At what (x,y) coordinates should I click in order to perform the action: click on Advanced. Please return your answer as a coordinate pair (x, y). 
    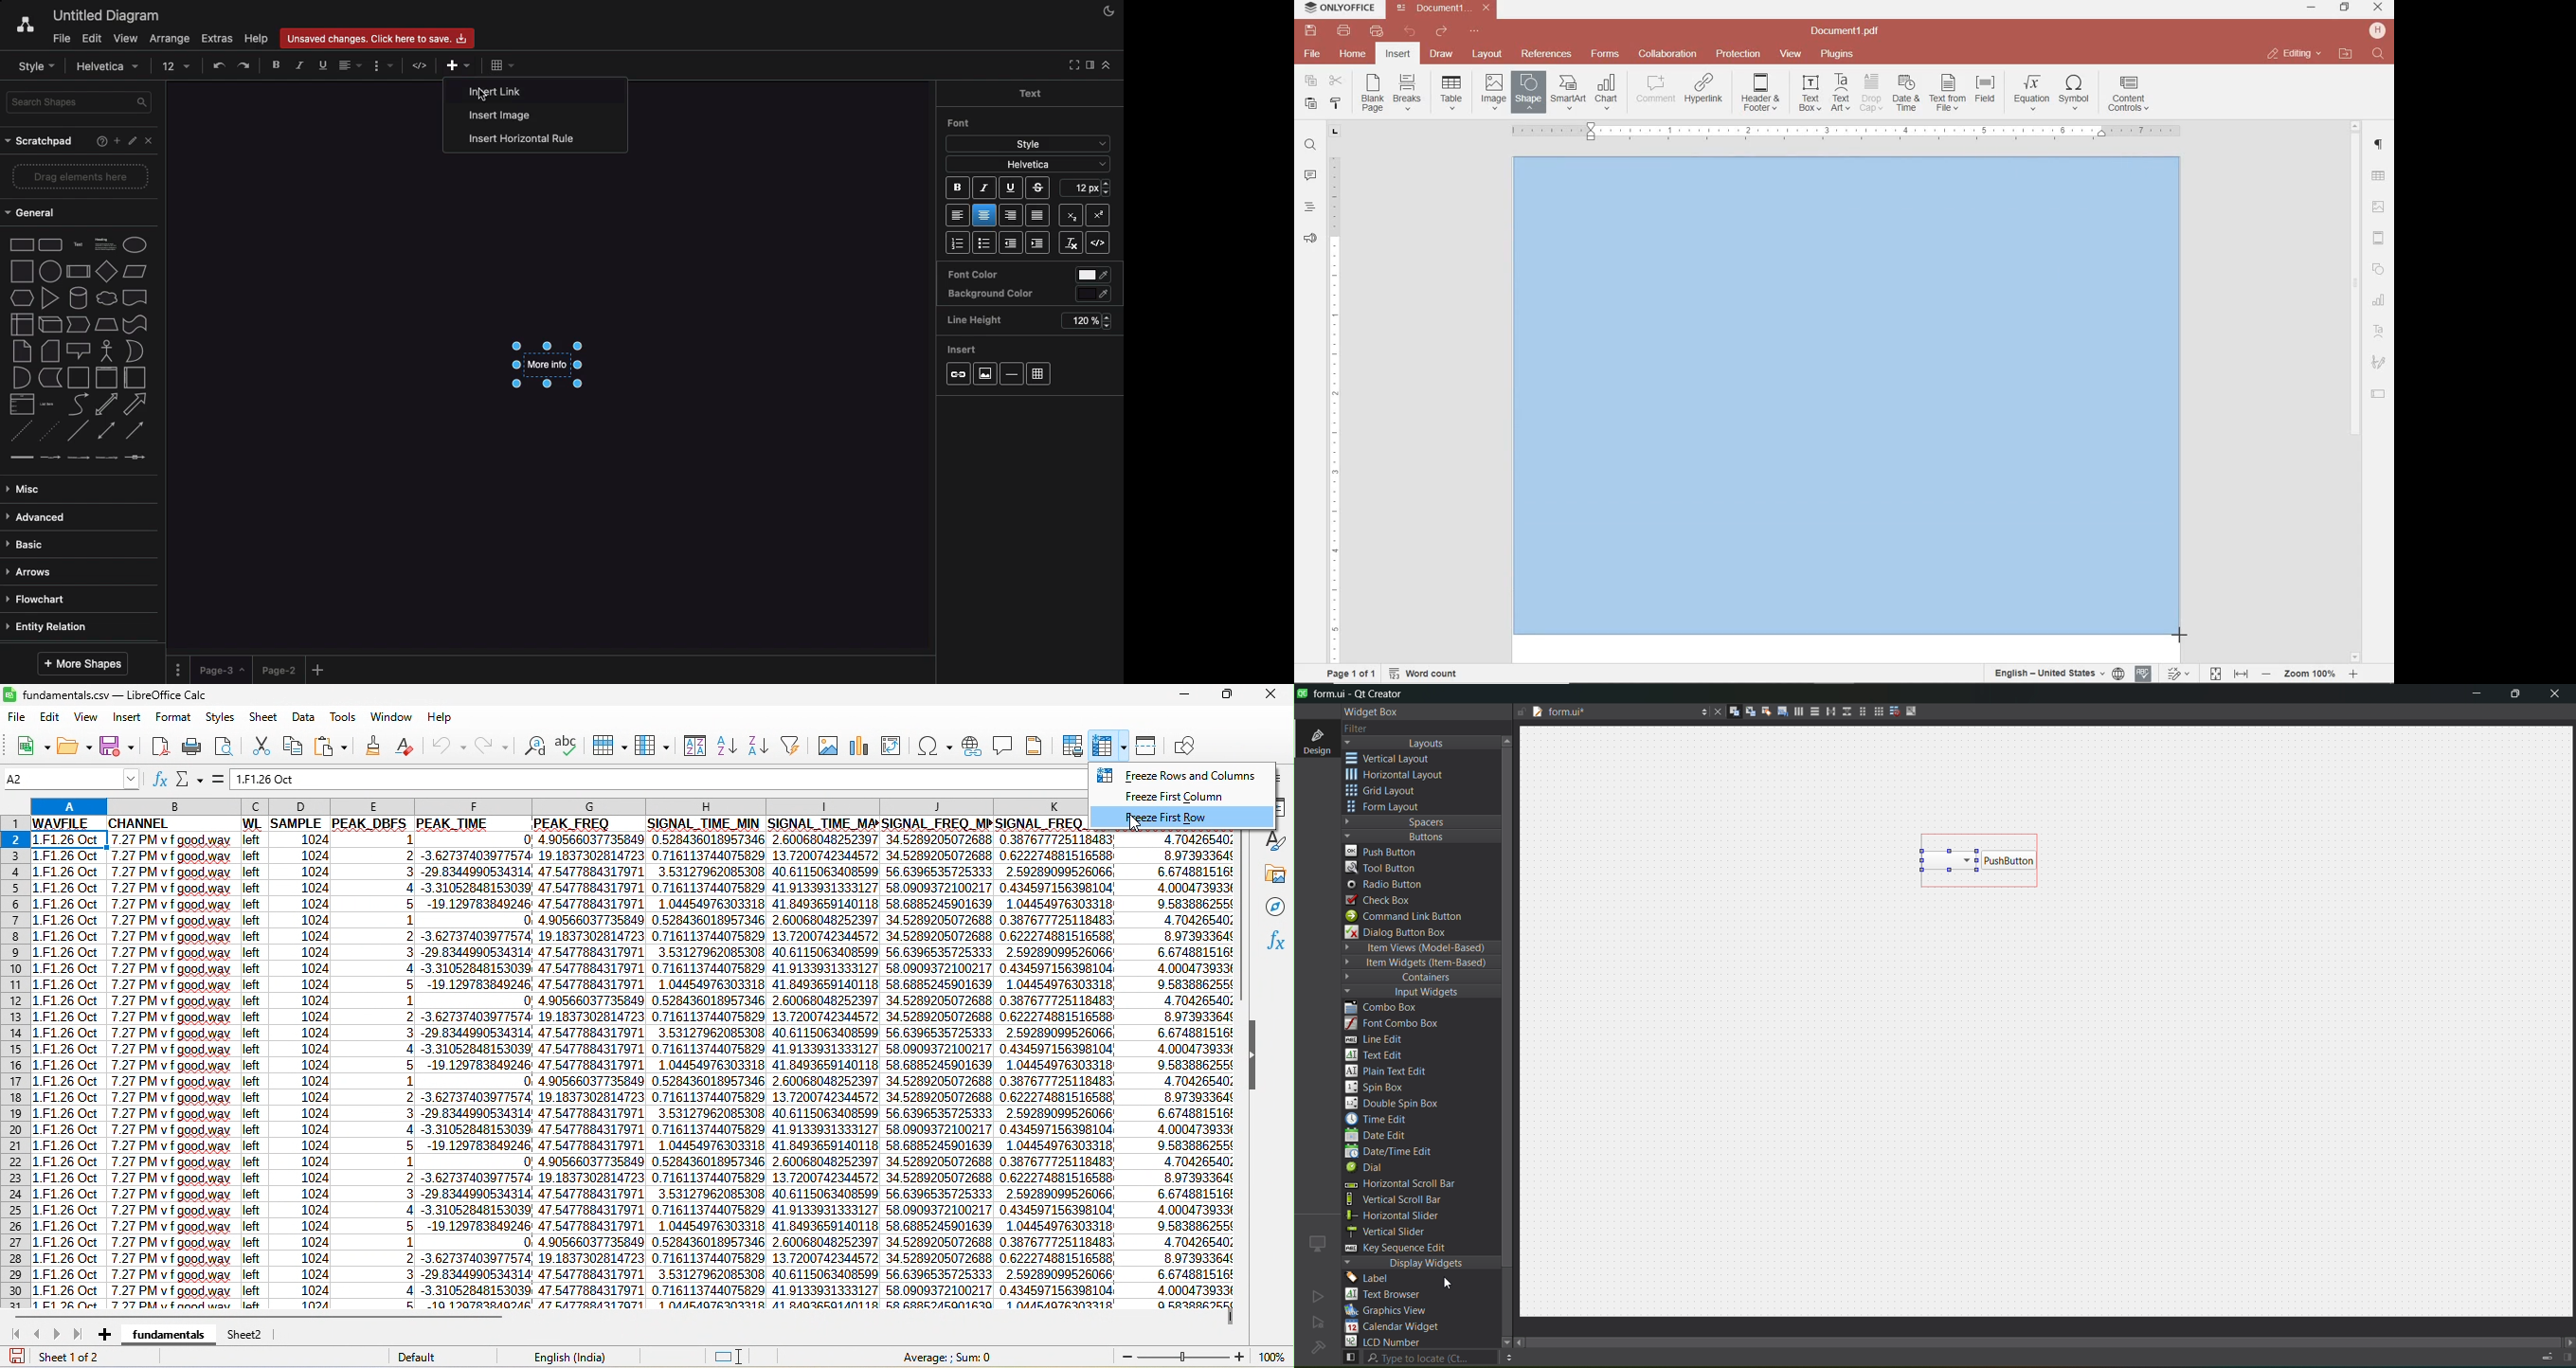
    Looking at the image, I should click on (39, 518).